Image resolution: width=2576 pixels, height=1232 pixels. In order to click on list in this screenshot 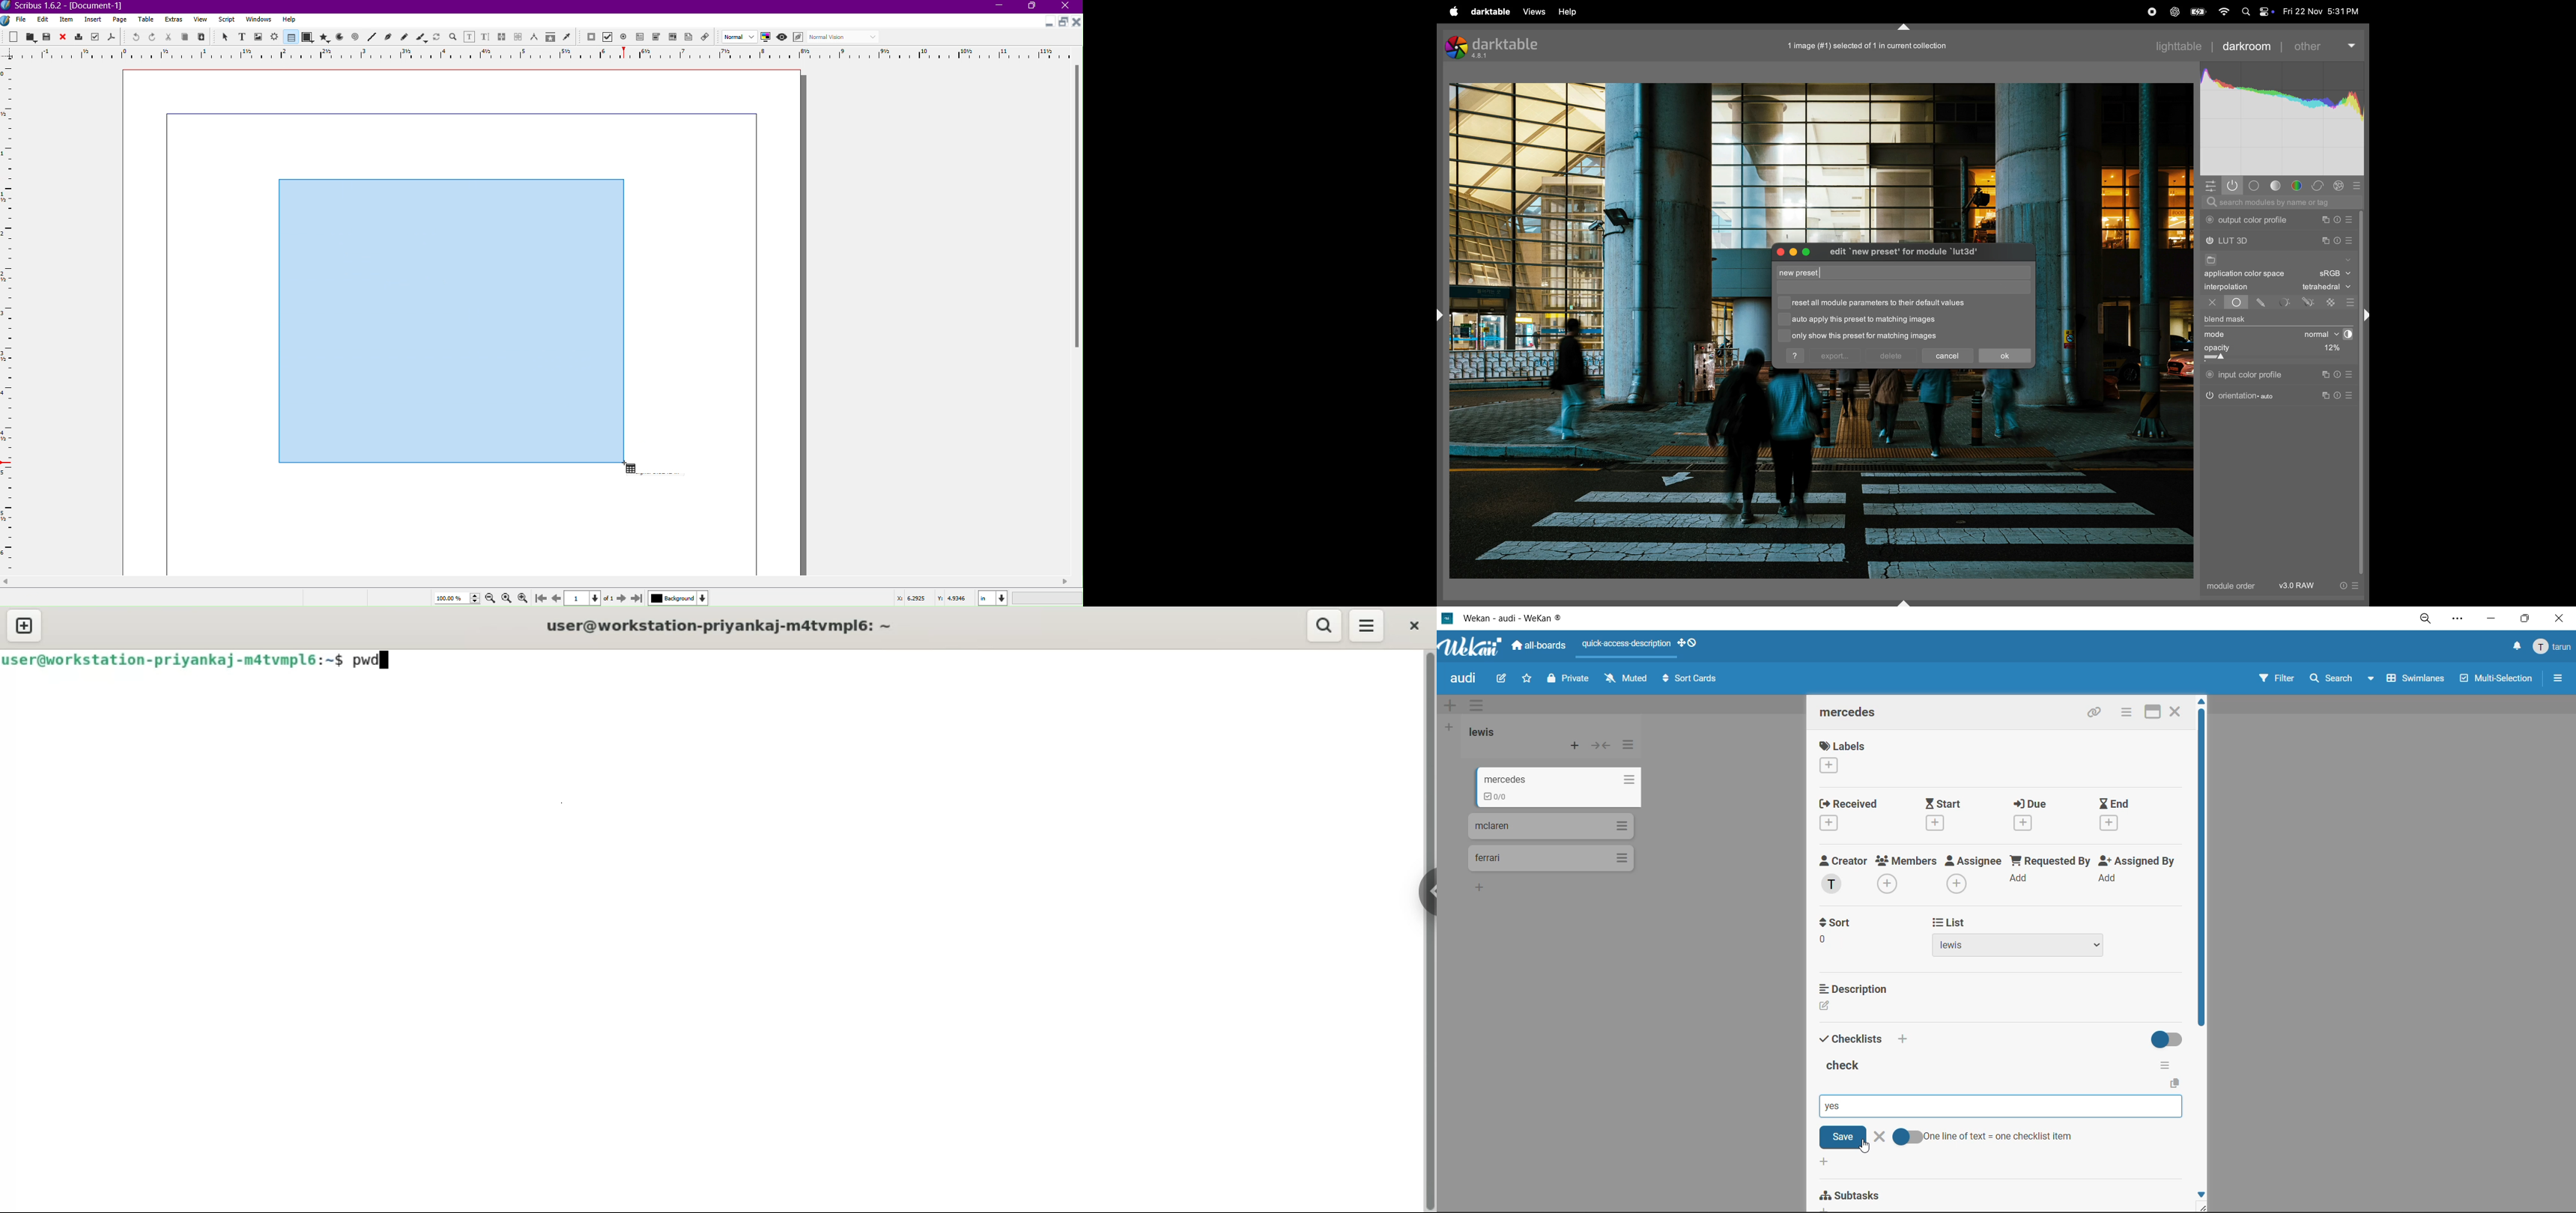, I will do `click(1951, 923)`.